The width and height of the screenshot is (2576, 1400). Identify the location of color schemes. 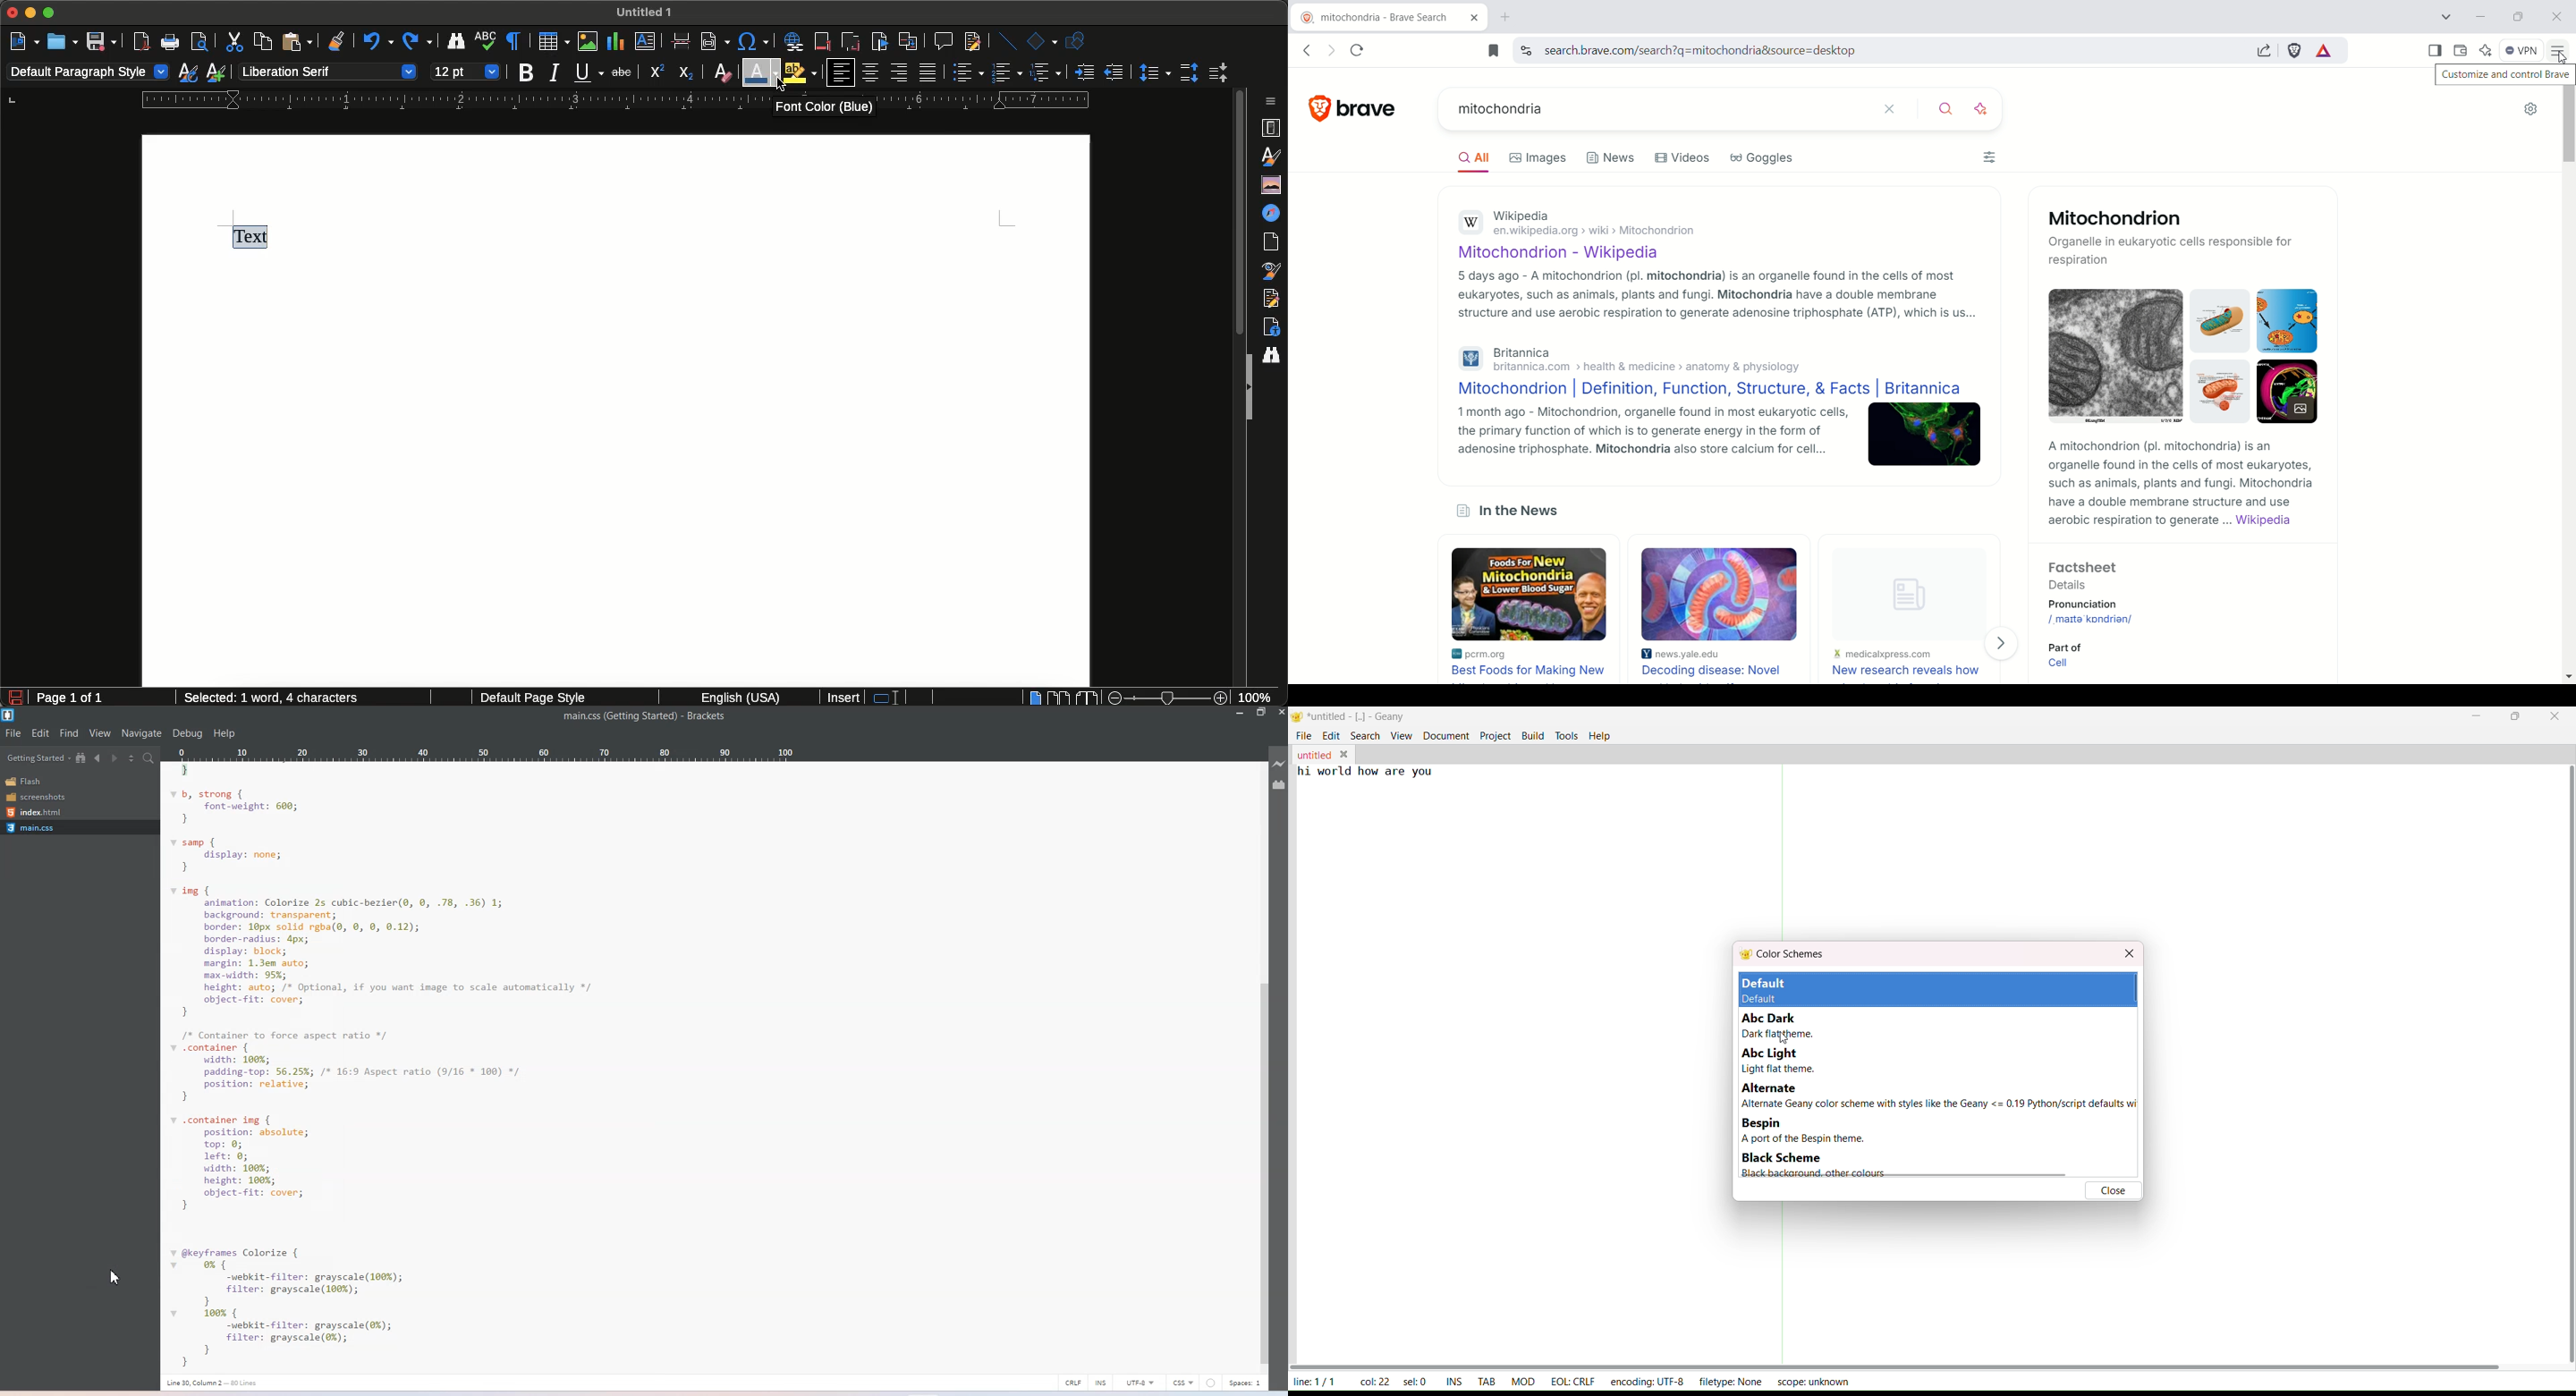
(1784, 955).